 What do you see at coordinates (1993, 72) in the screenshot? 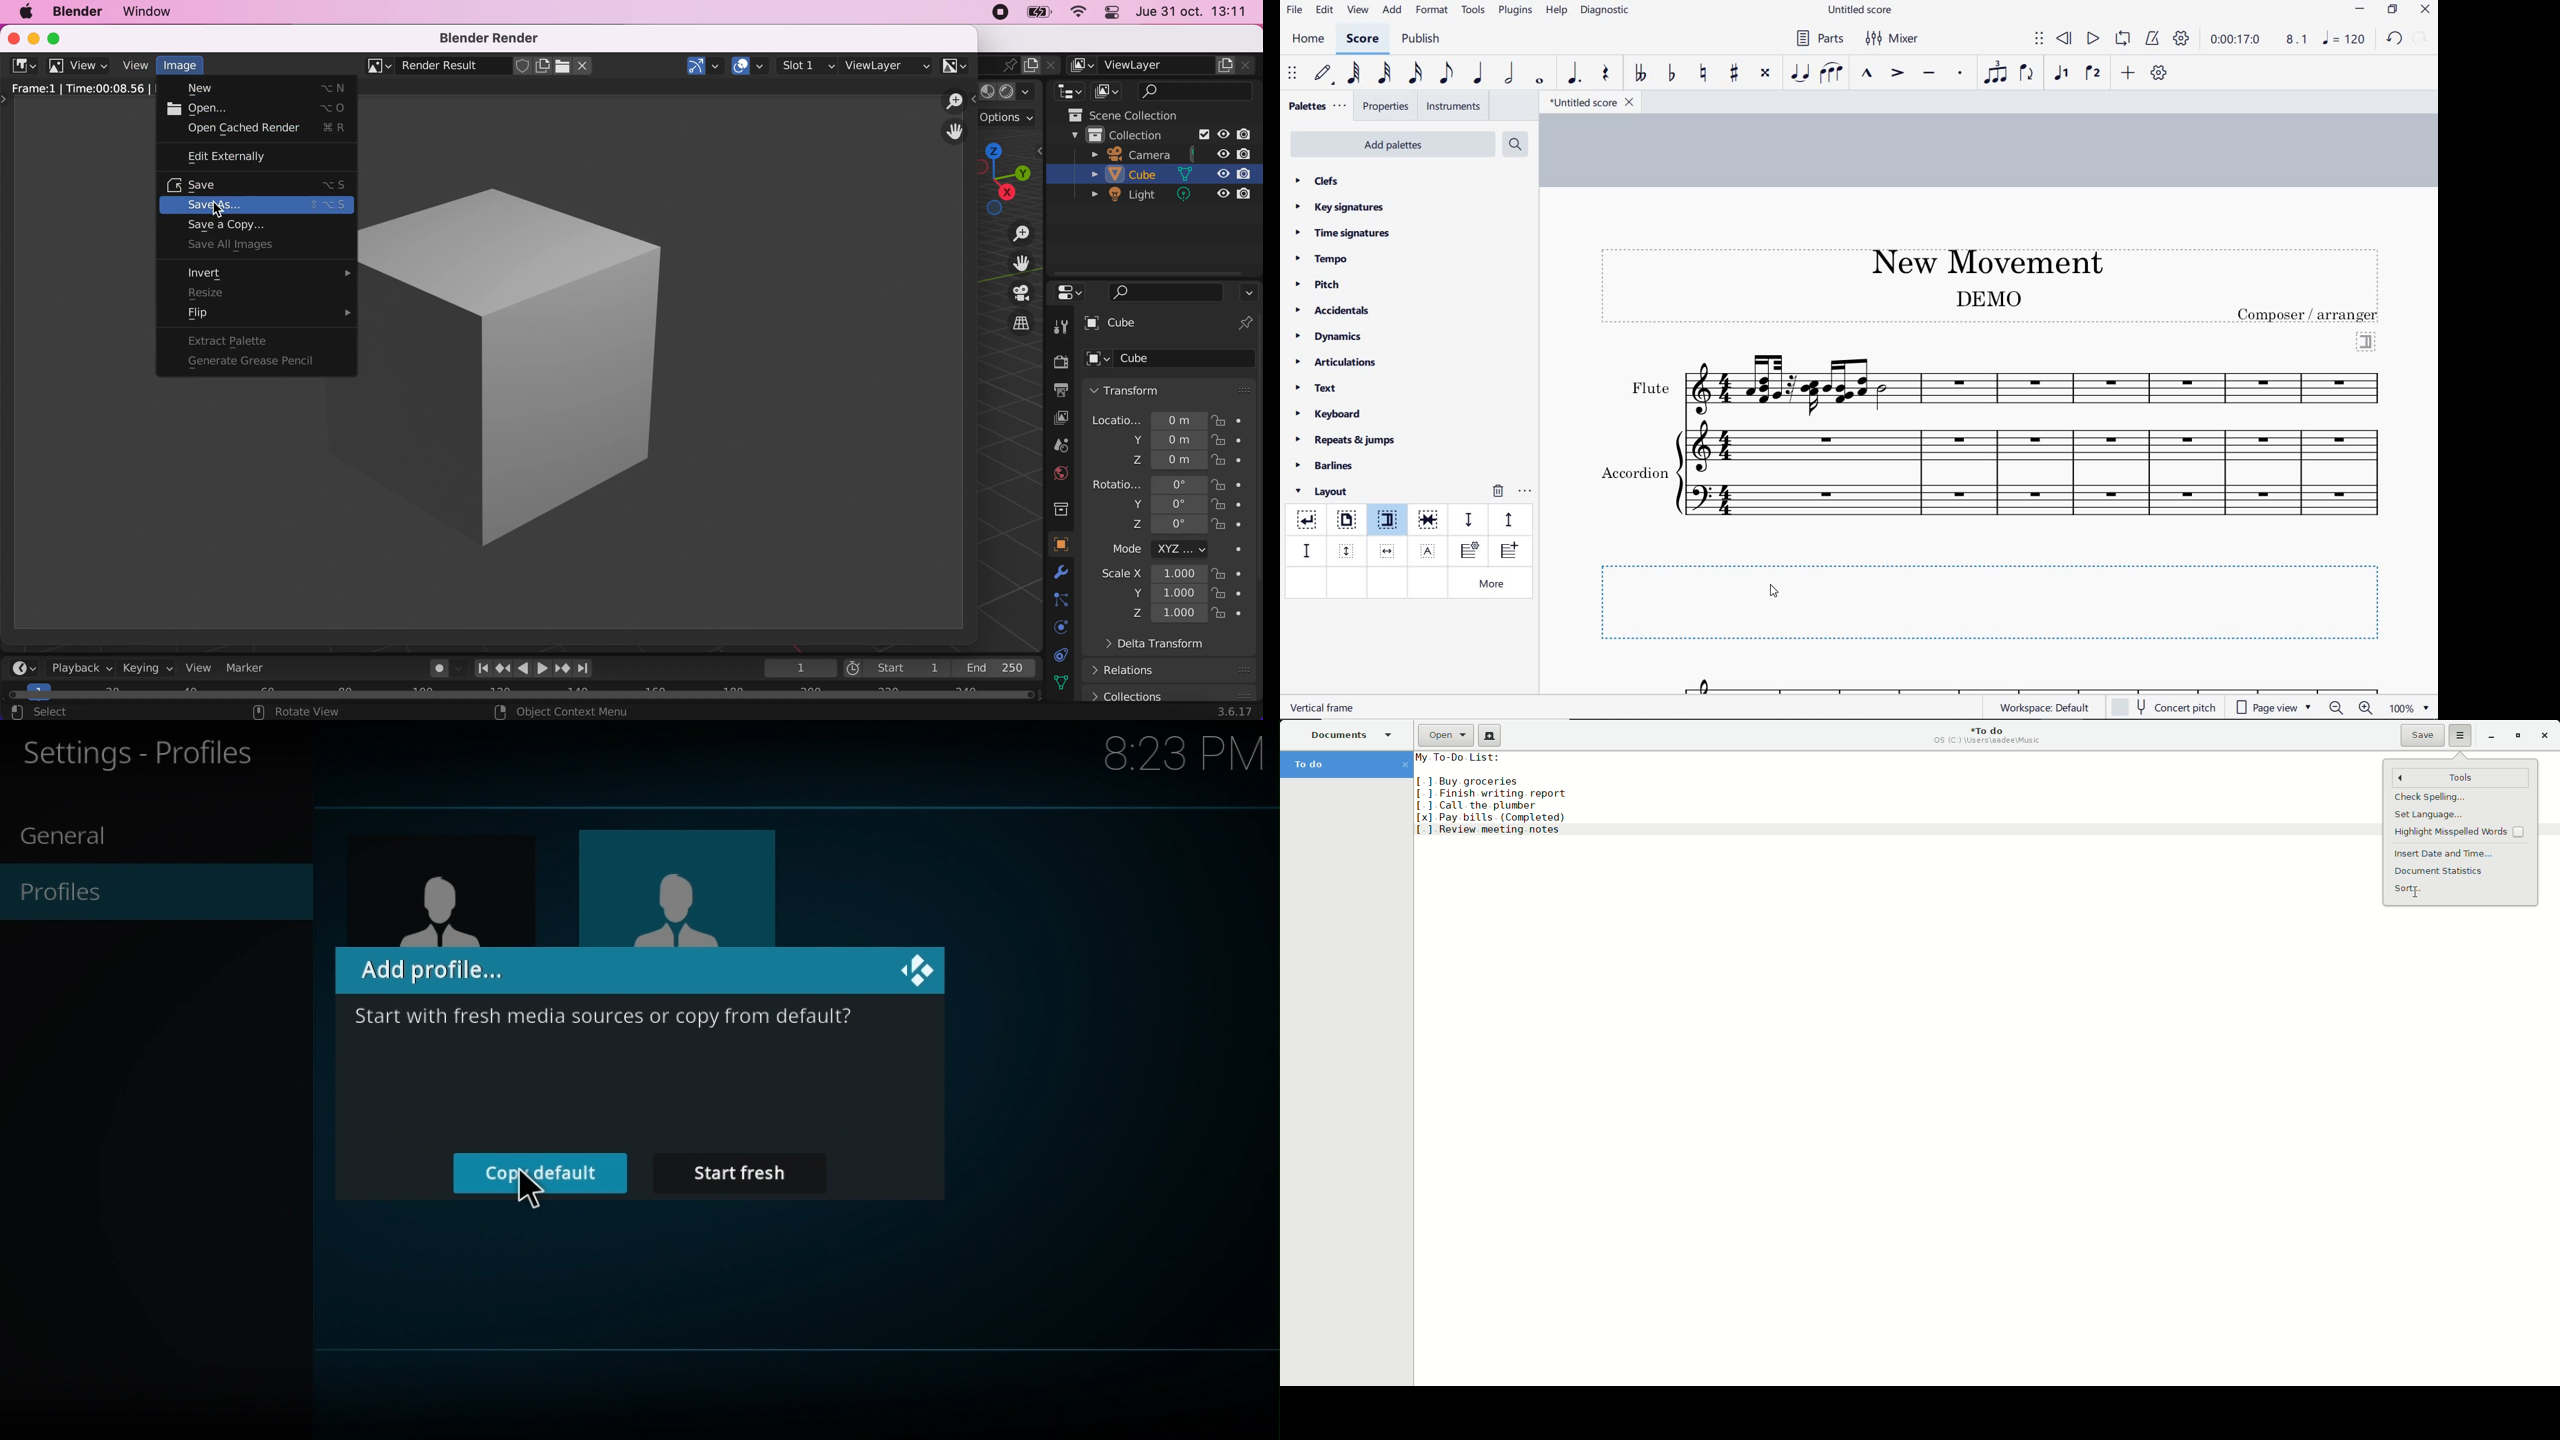
I see `tuplet` at bounding box center [1993, 72].